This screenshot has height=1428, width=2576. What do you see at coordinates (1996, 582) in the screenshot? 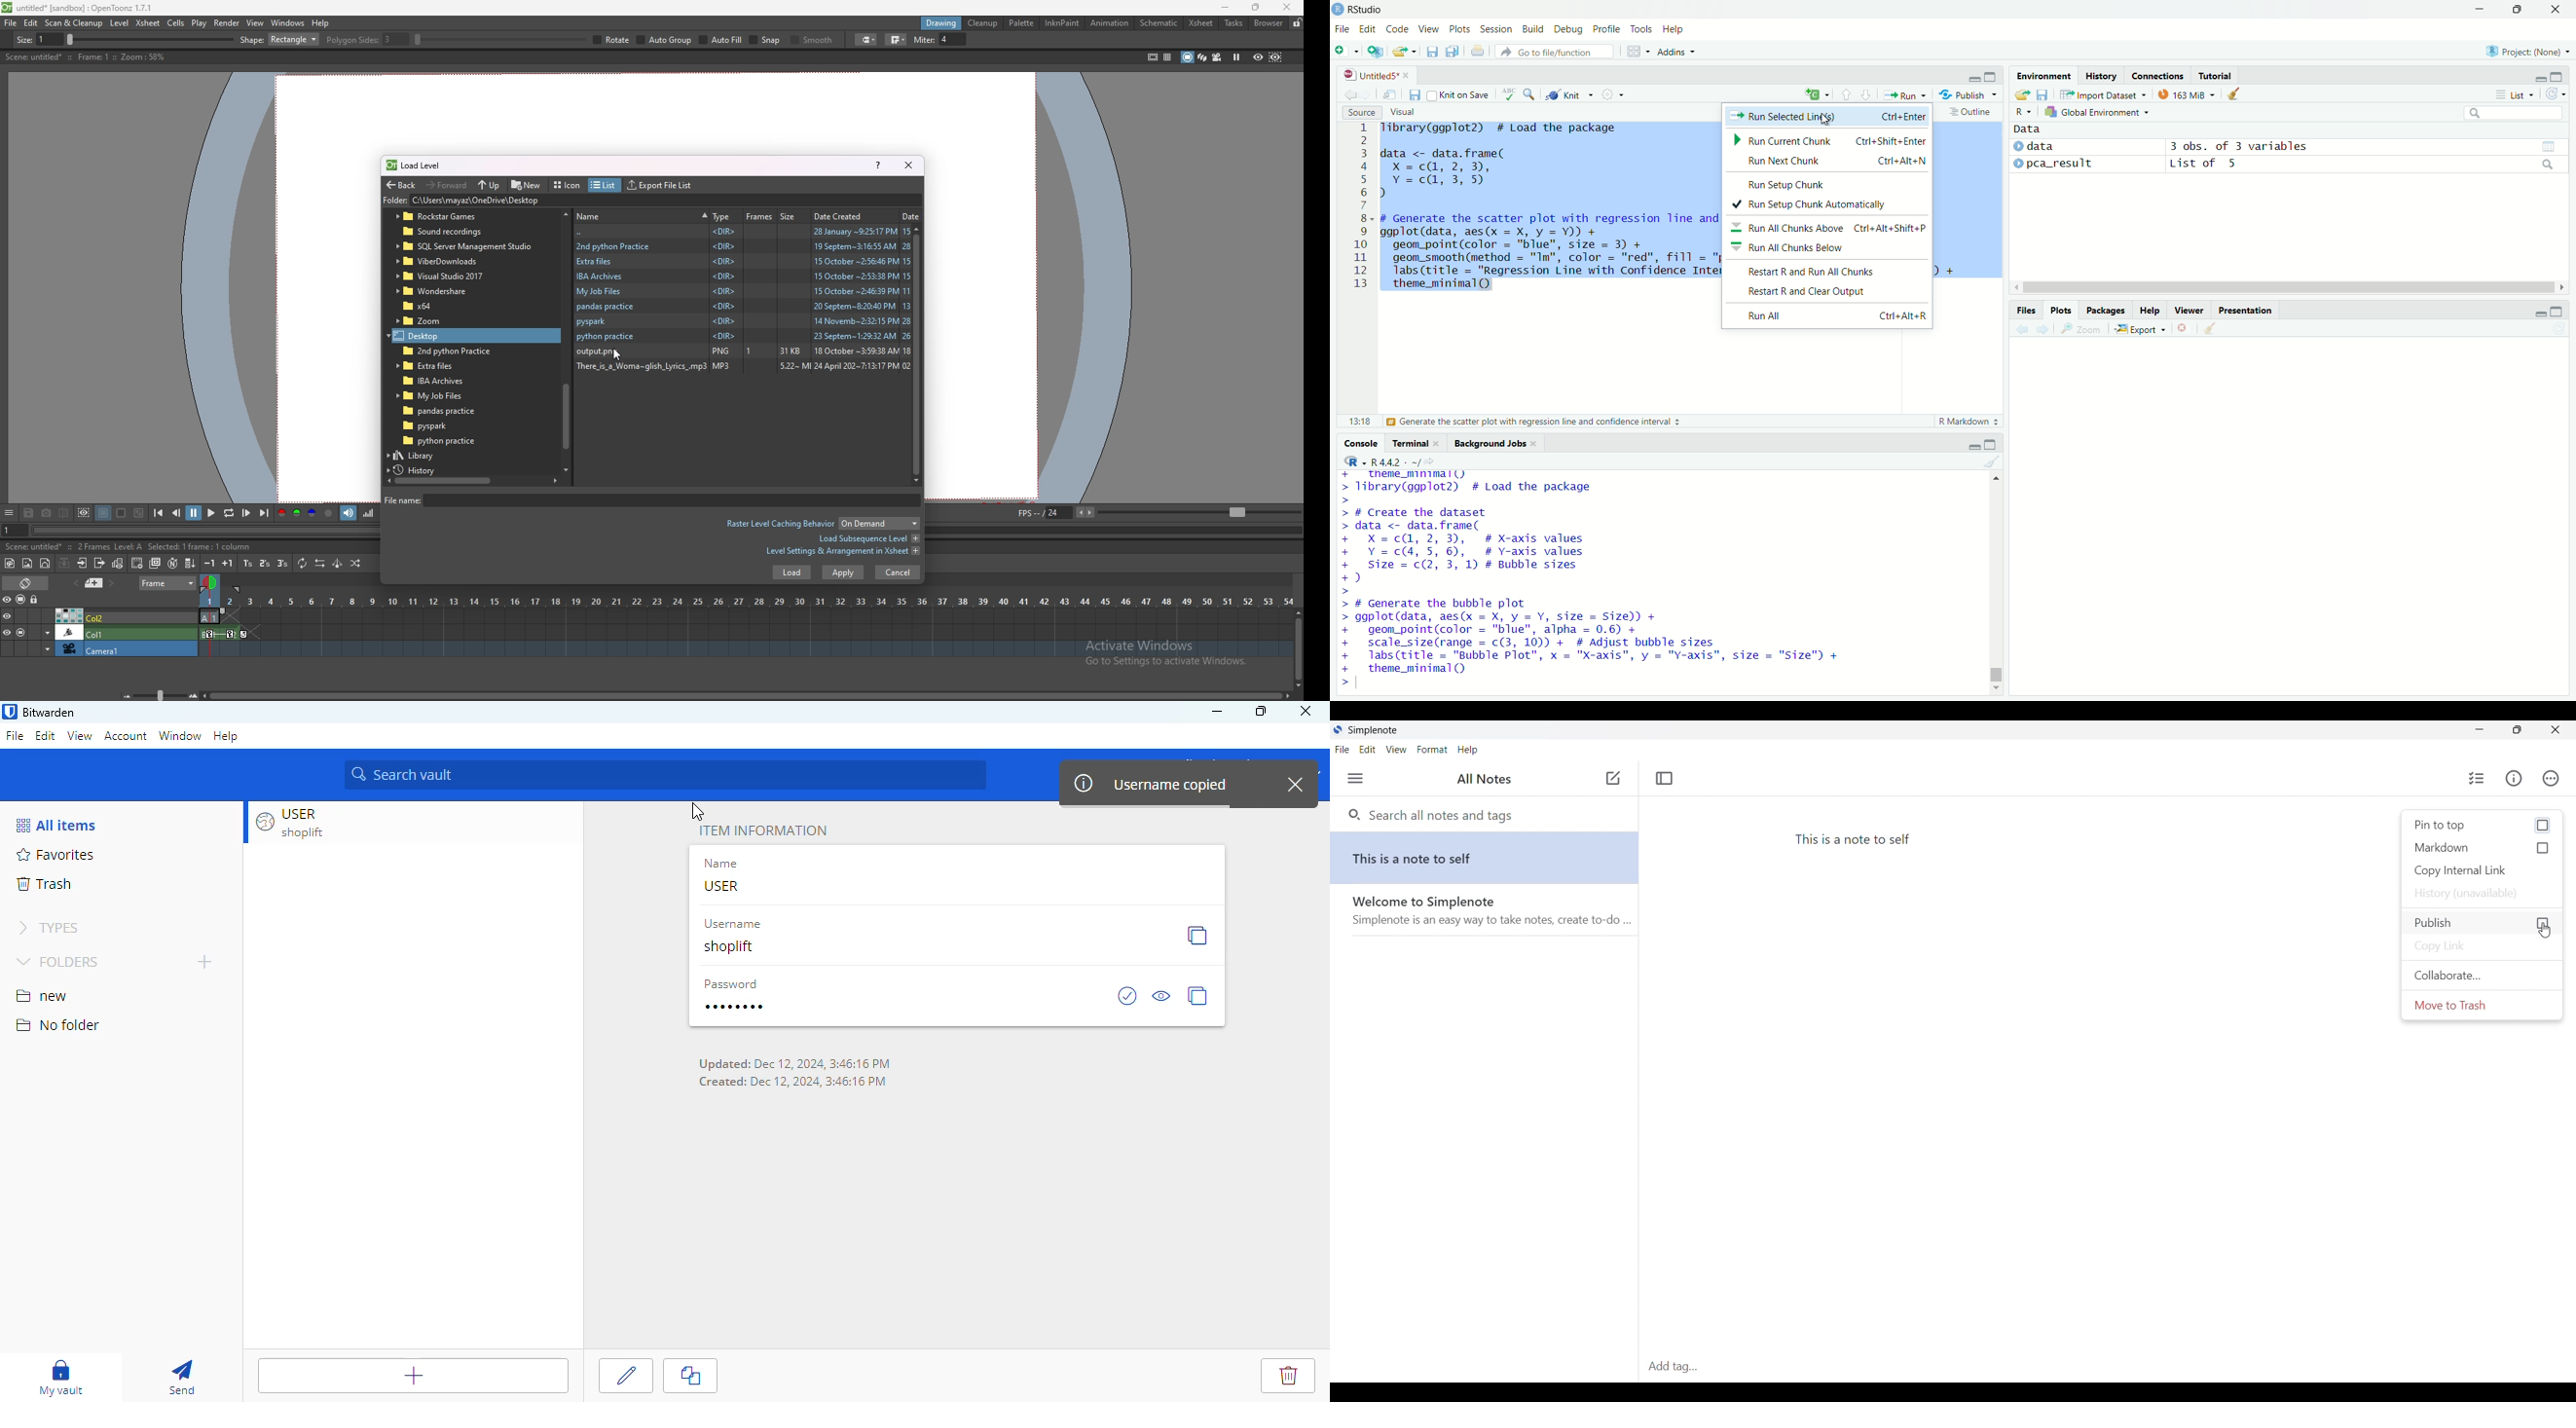
I see `vertical scroll bar` at bounding box center [1996, 582].